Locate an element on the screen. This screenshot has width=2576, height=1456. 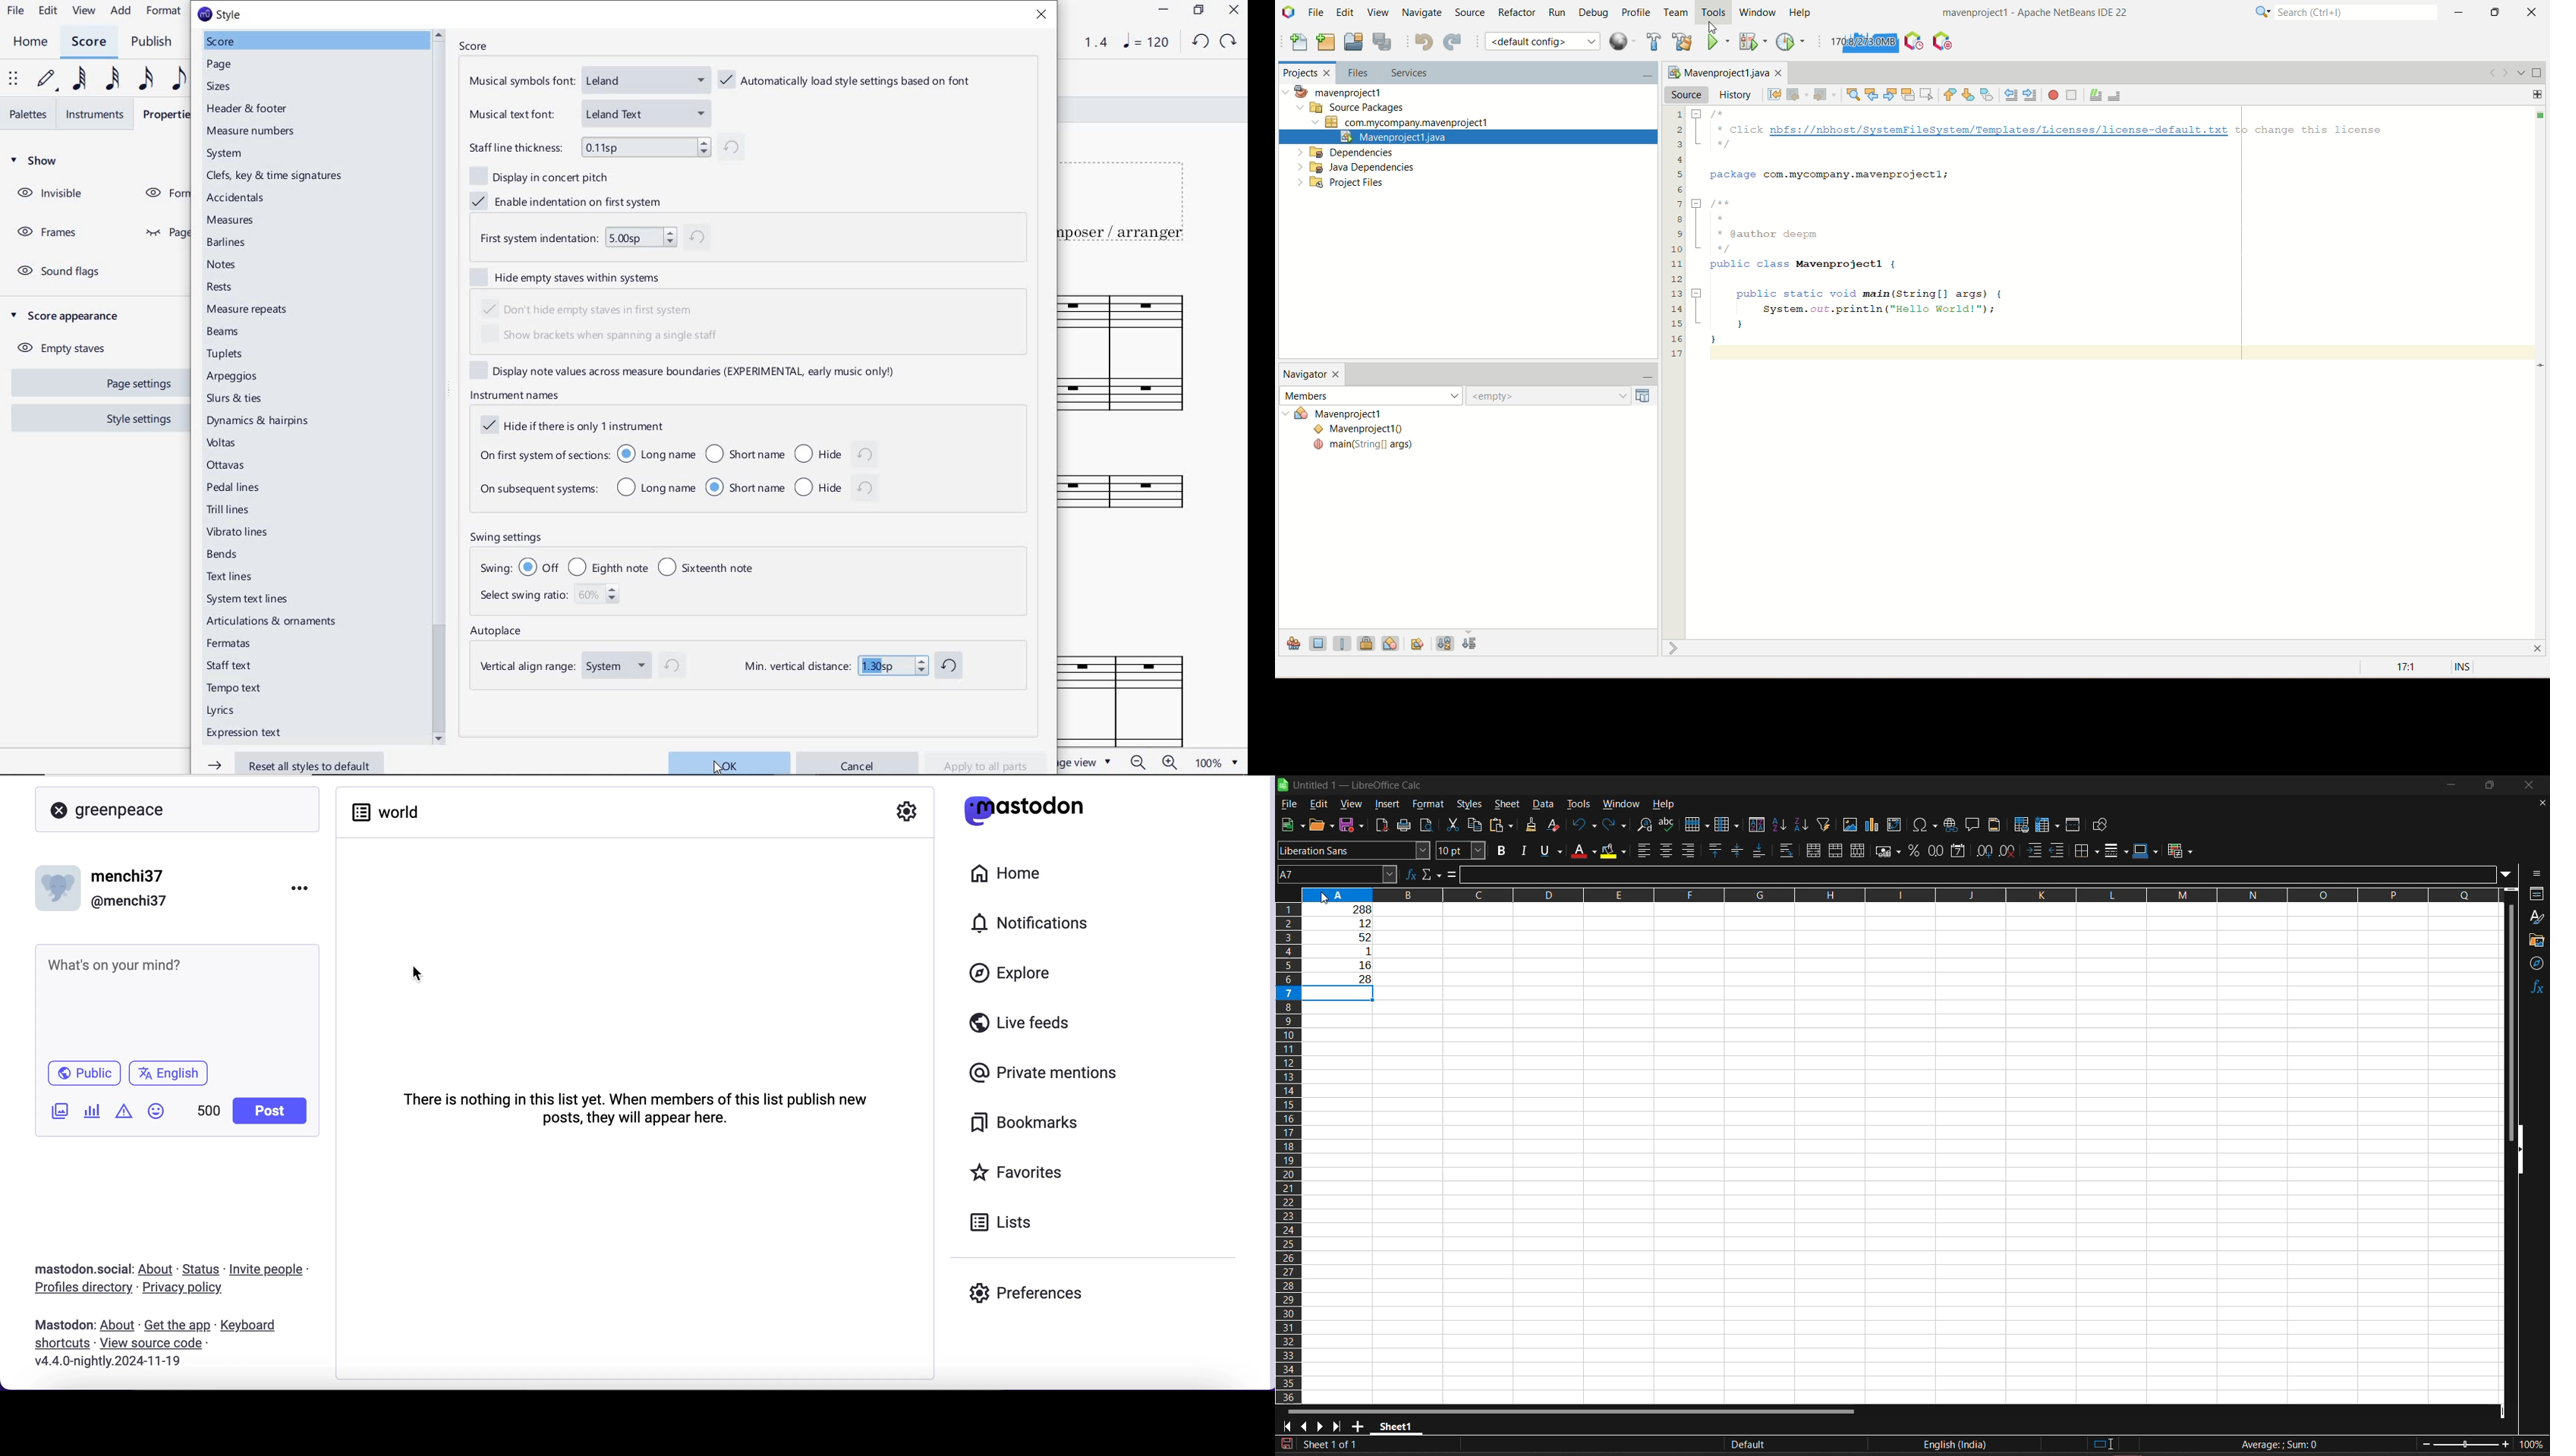
go back is located at coordinates (2488, 72).